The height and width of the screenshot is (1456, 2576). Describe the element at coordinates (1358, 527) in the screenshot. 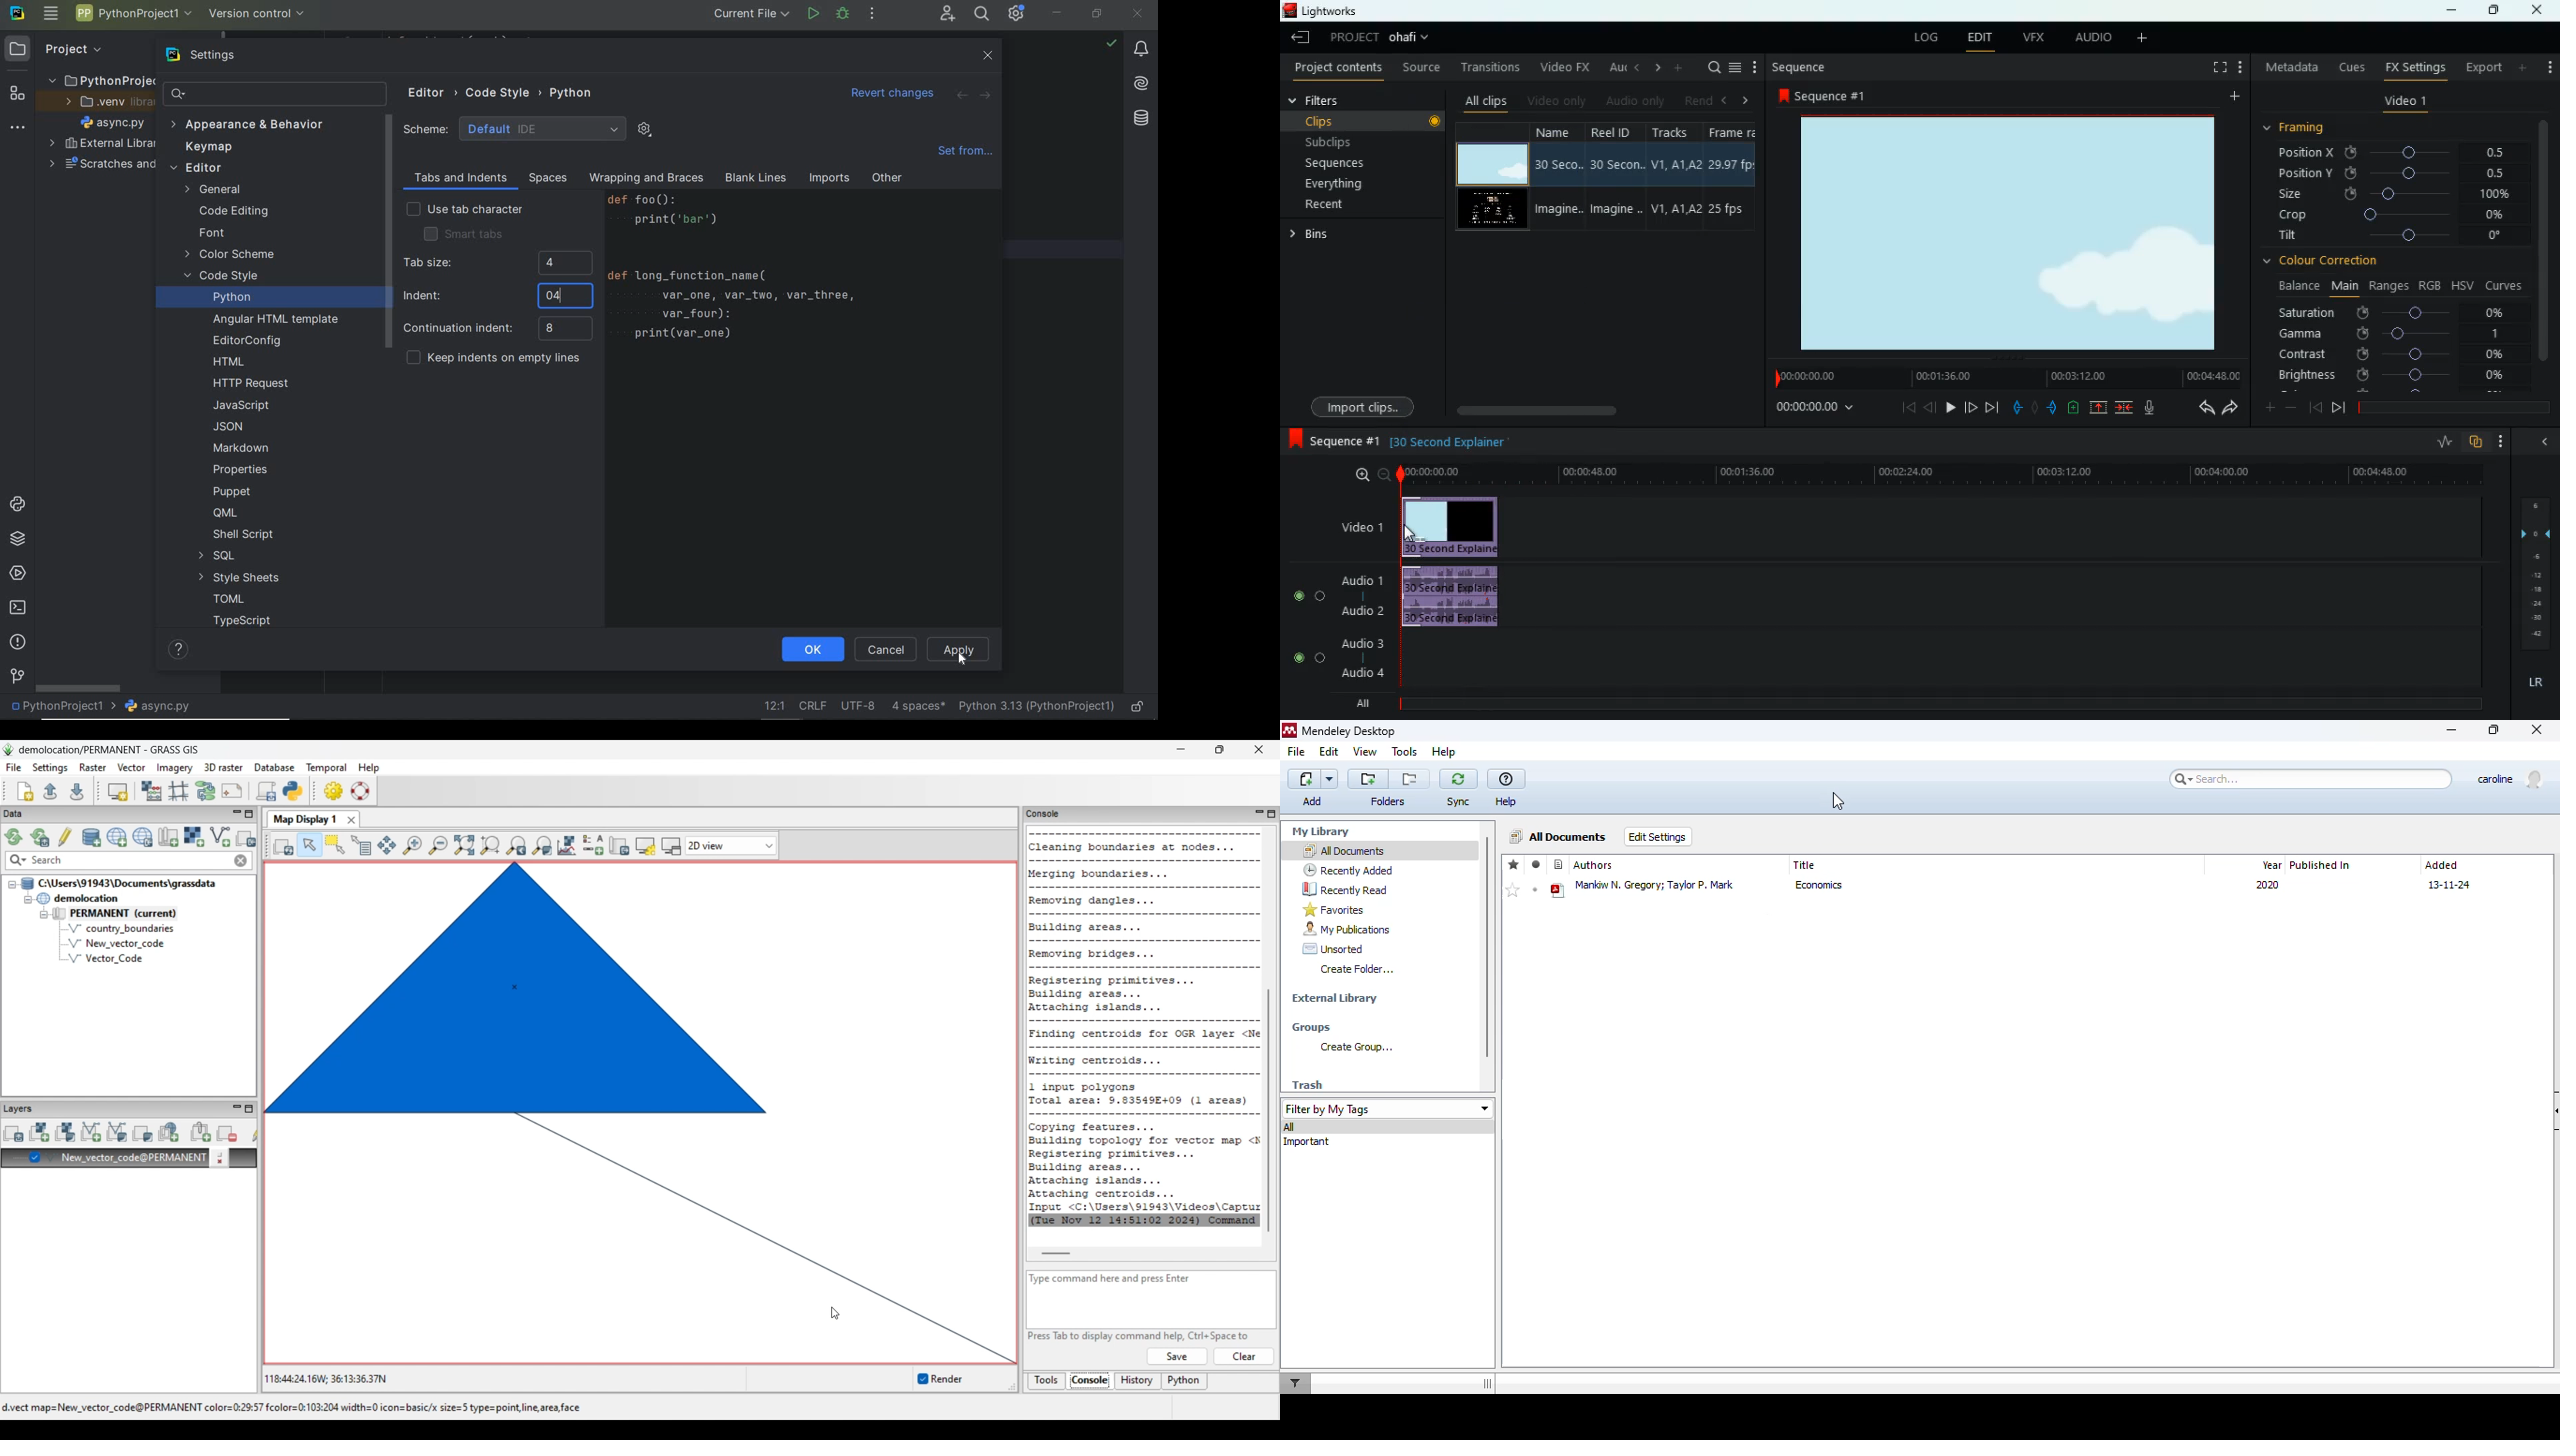

I see `video1` at that location.